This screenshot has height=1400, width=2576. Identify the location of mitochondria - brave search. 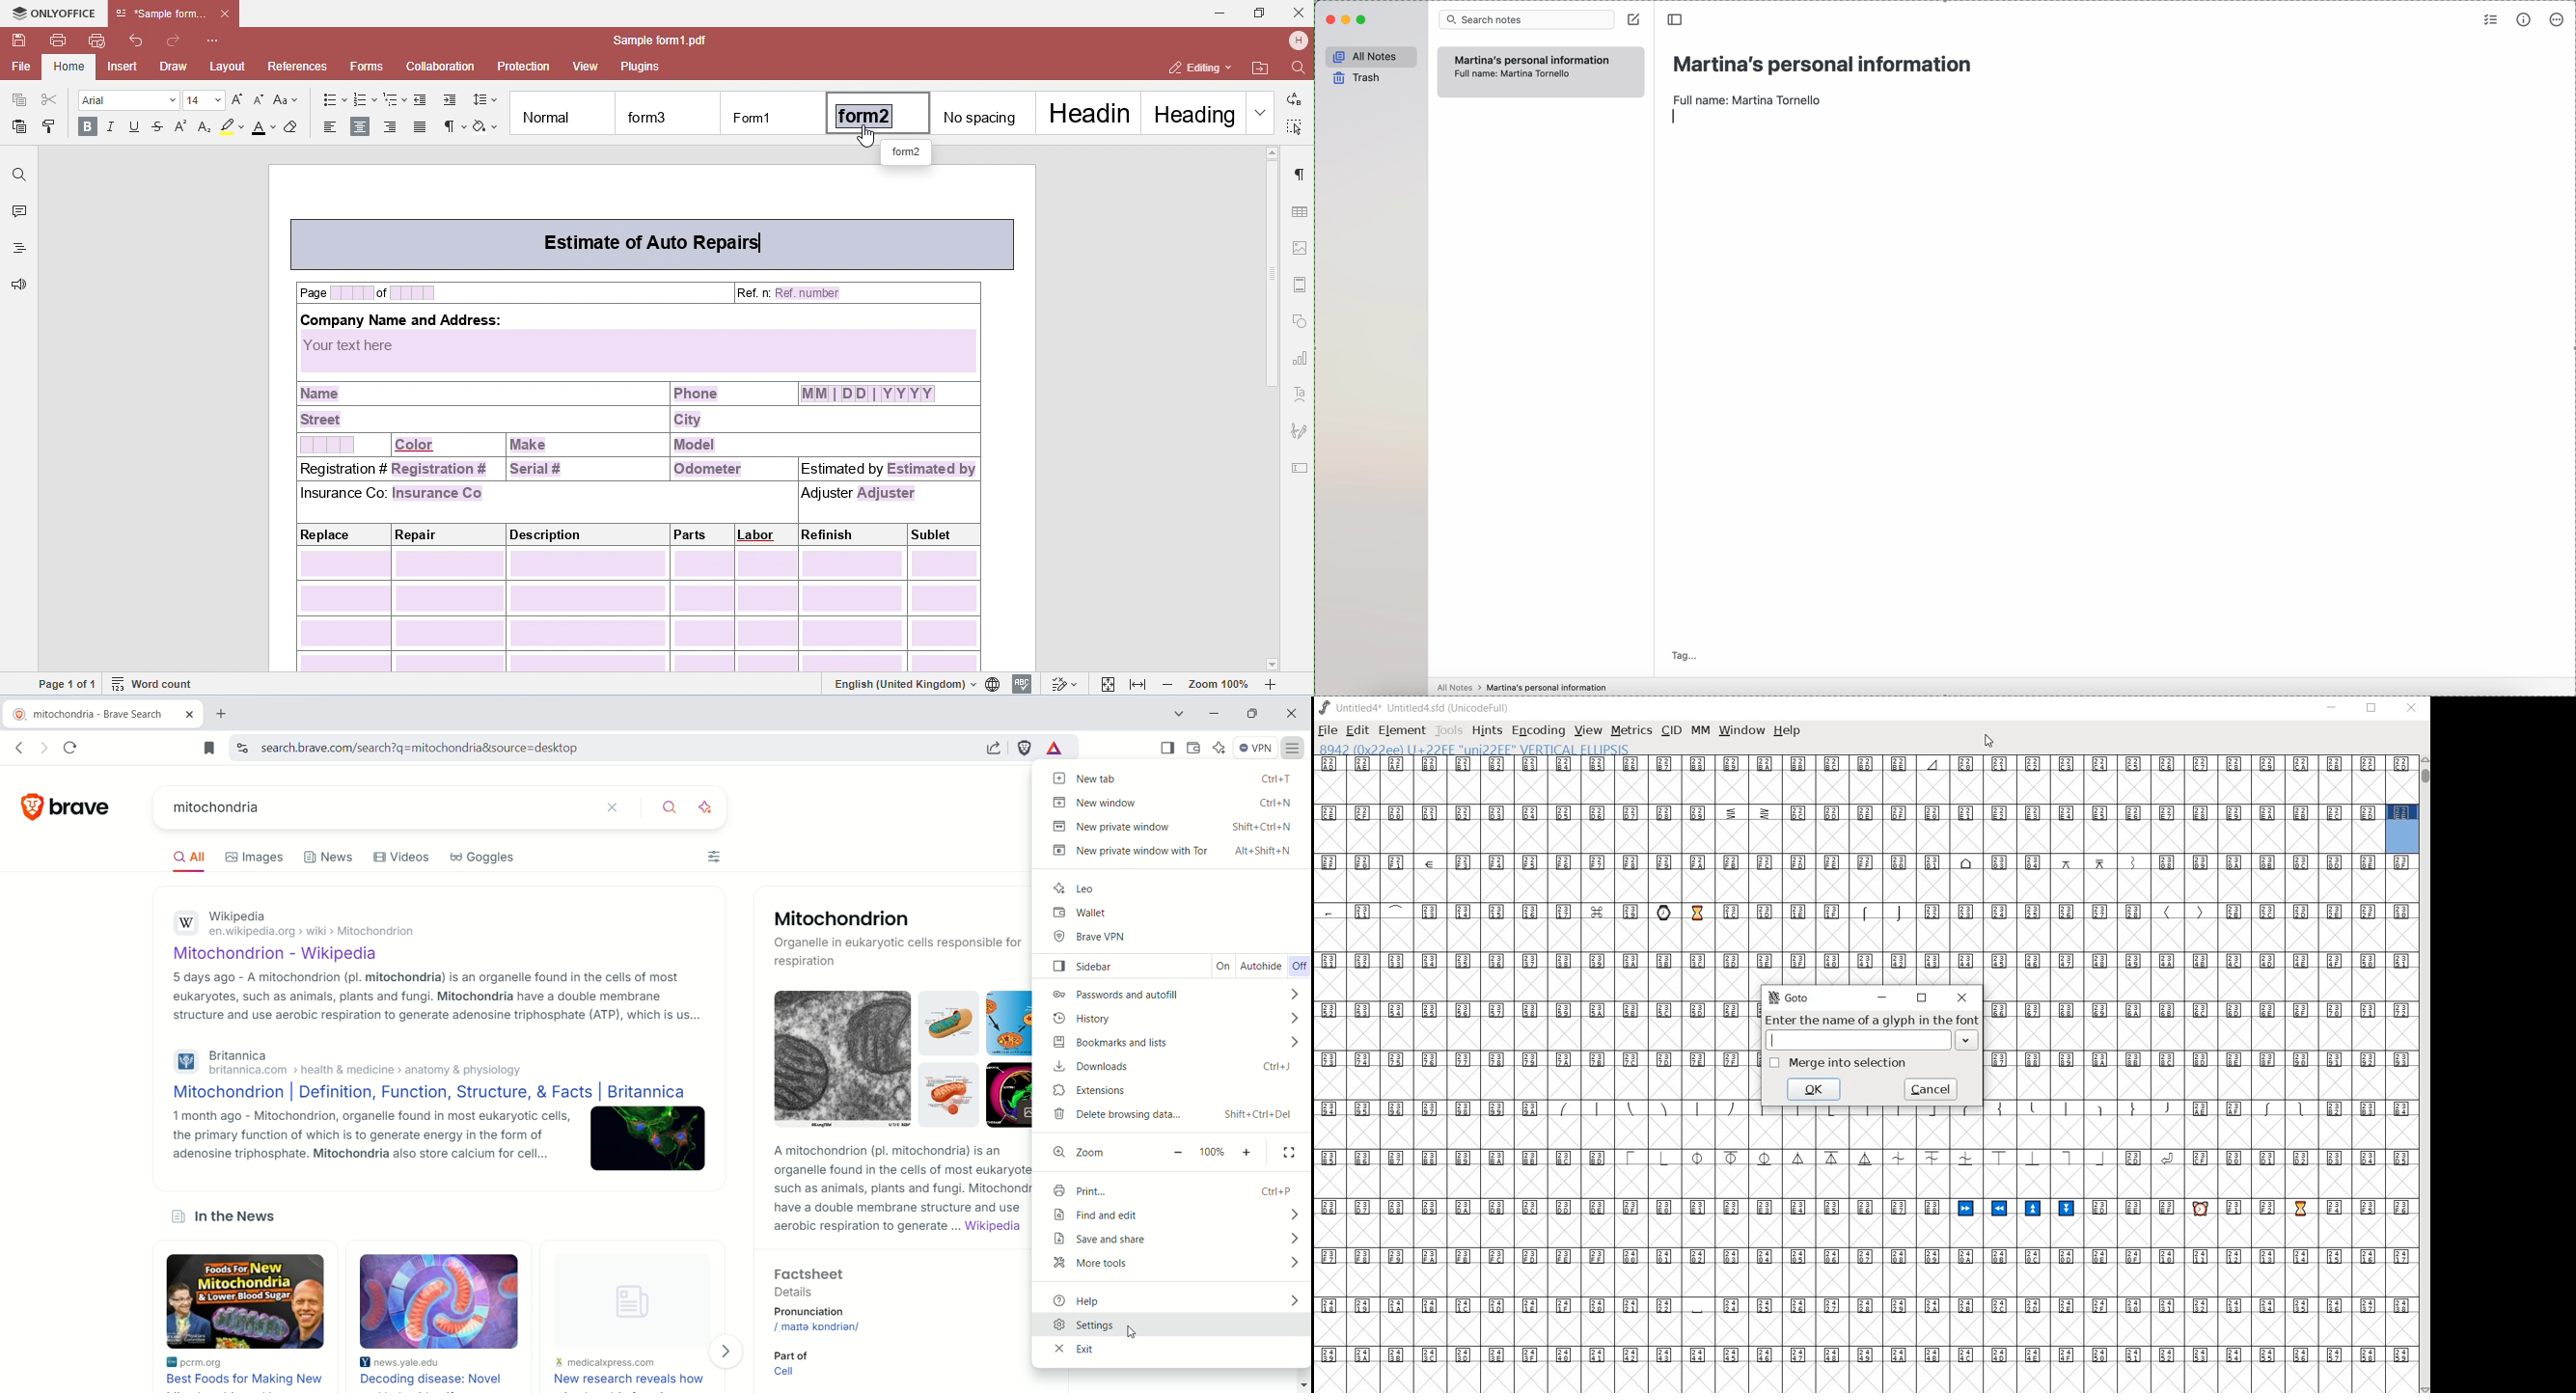
(101, 714).